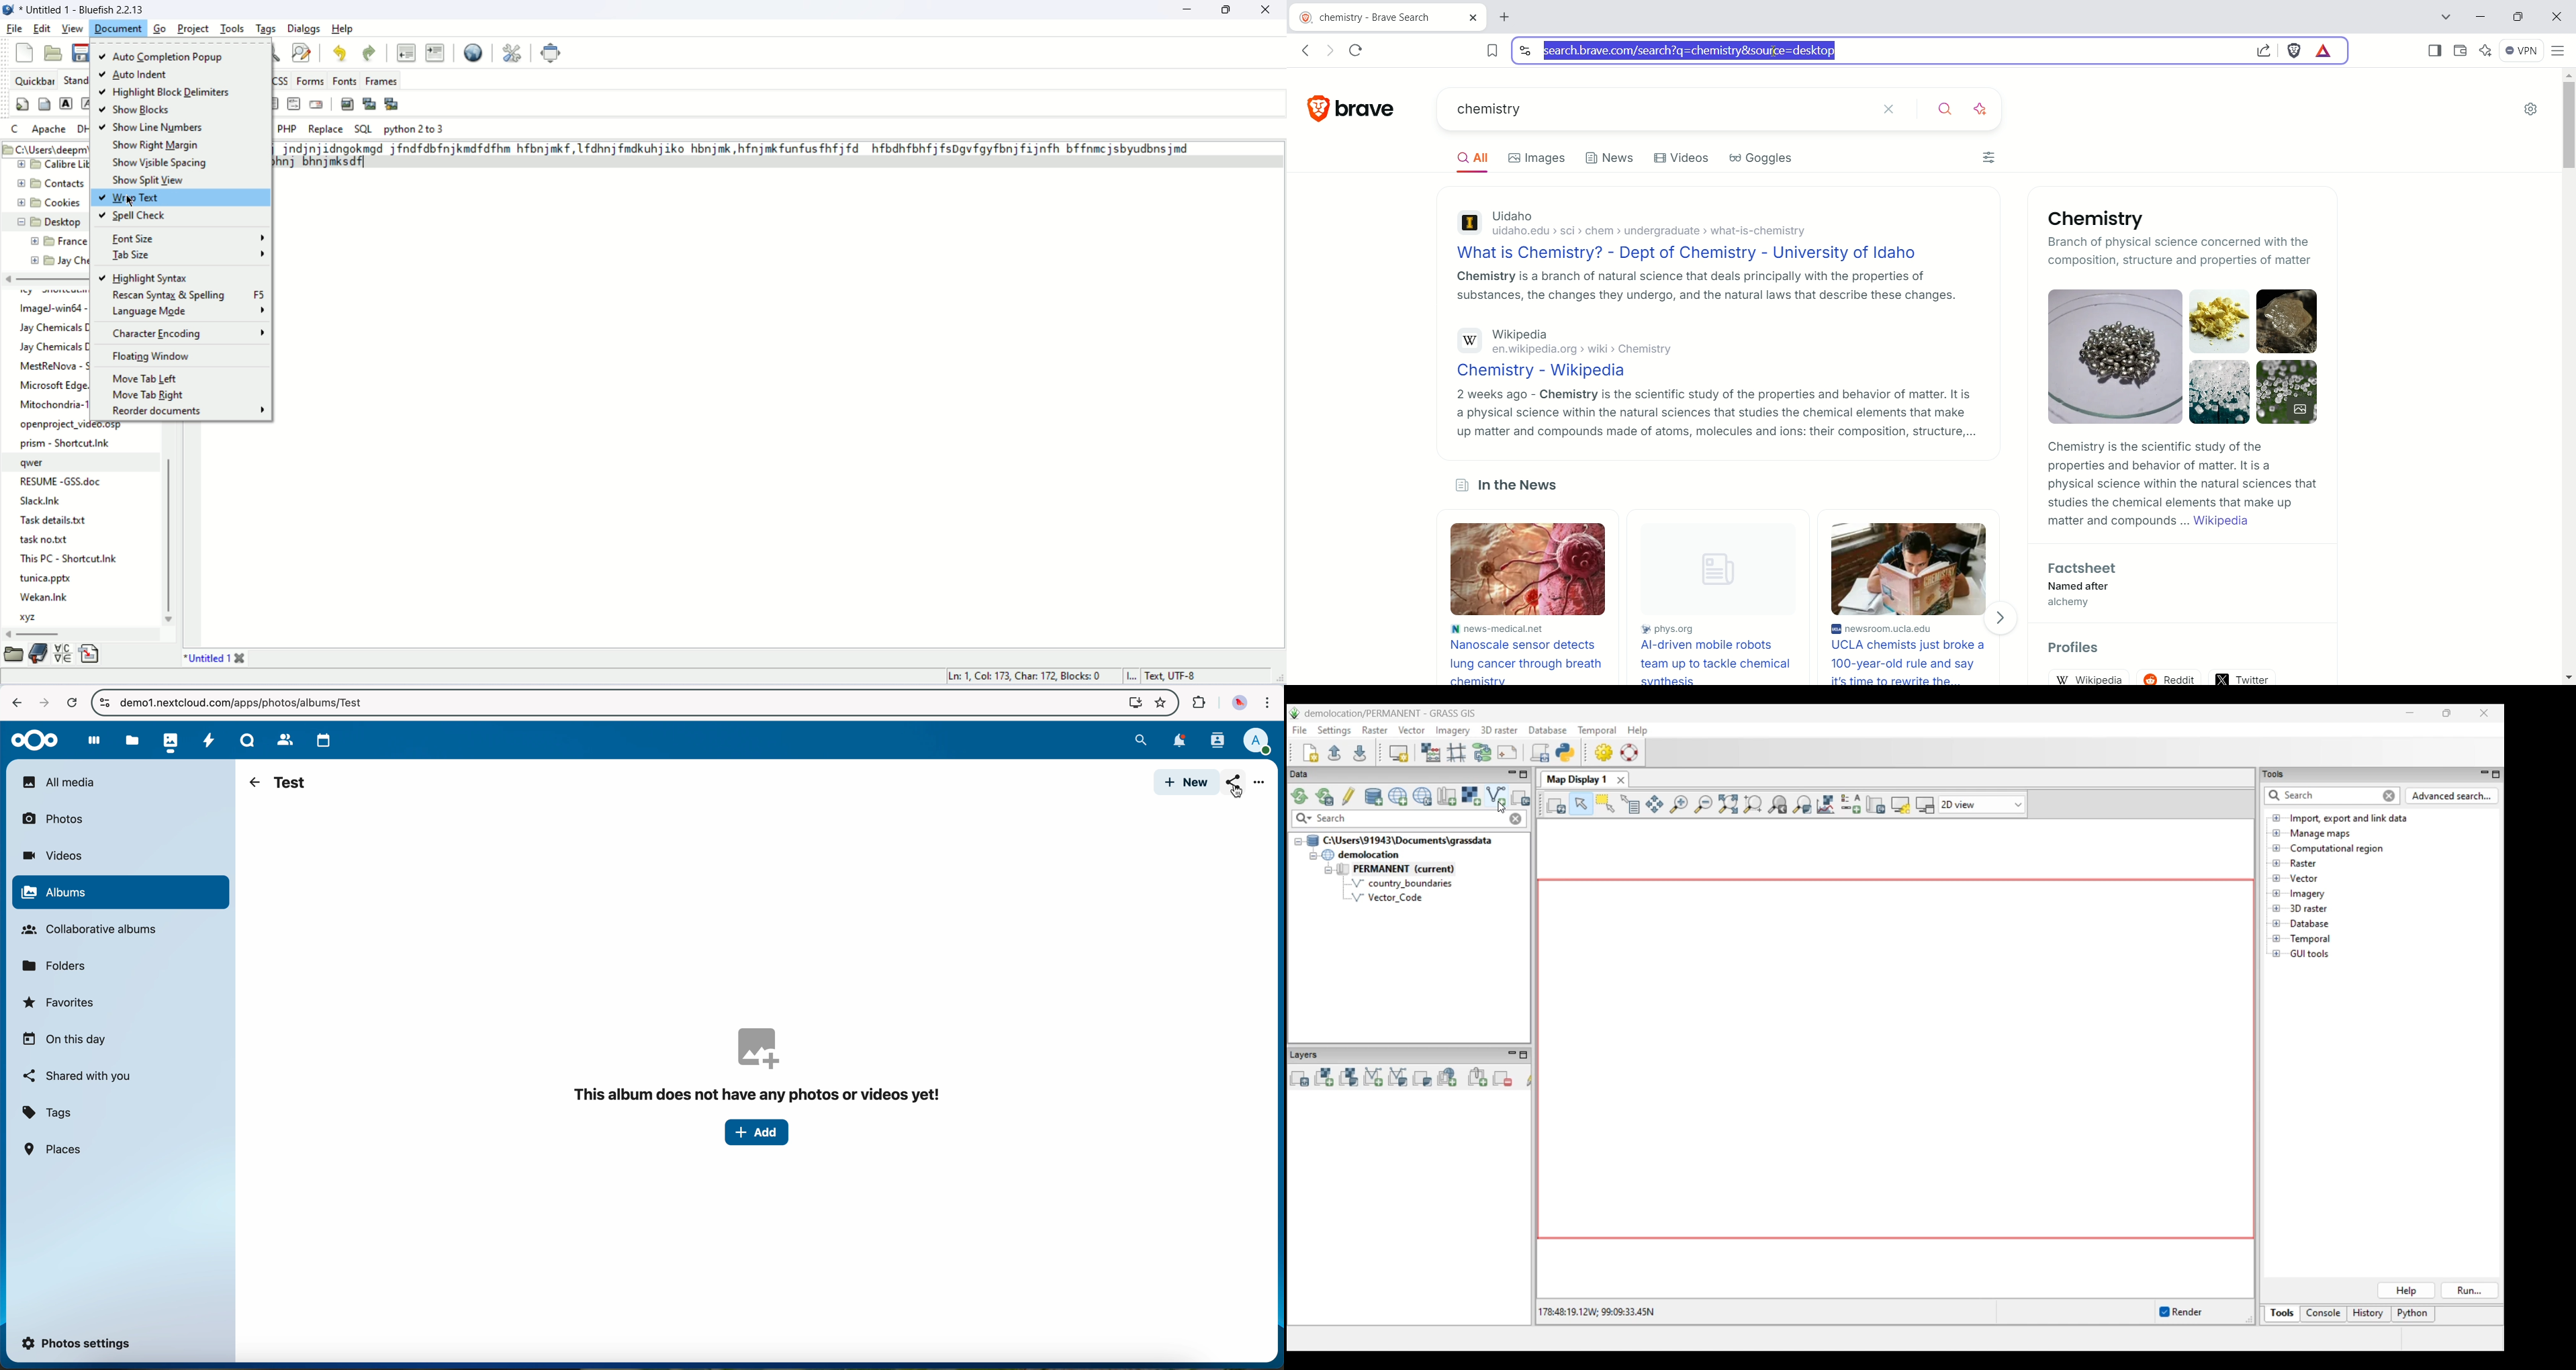 The width and height of the screenshot is (2576, 1372). Describe the element at coordinates (61, 655) in the screenshot. I see `charmap` at that location.